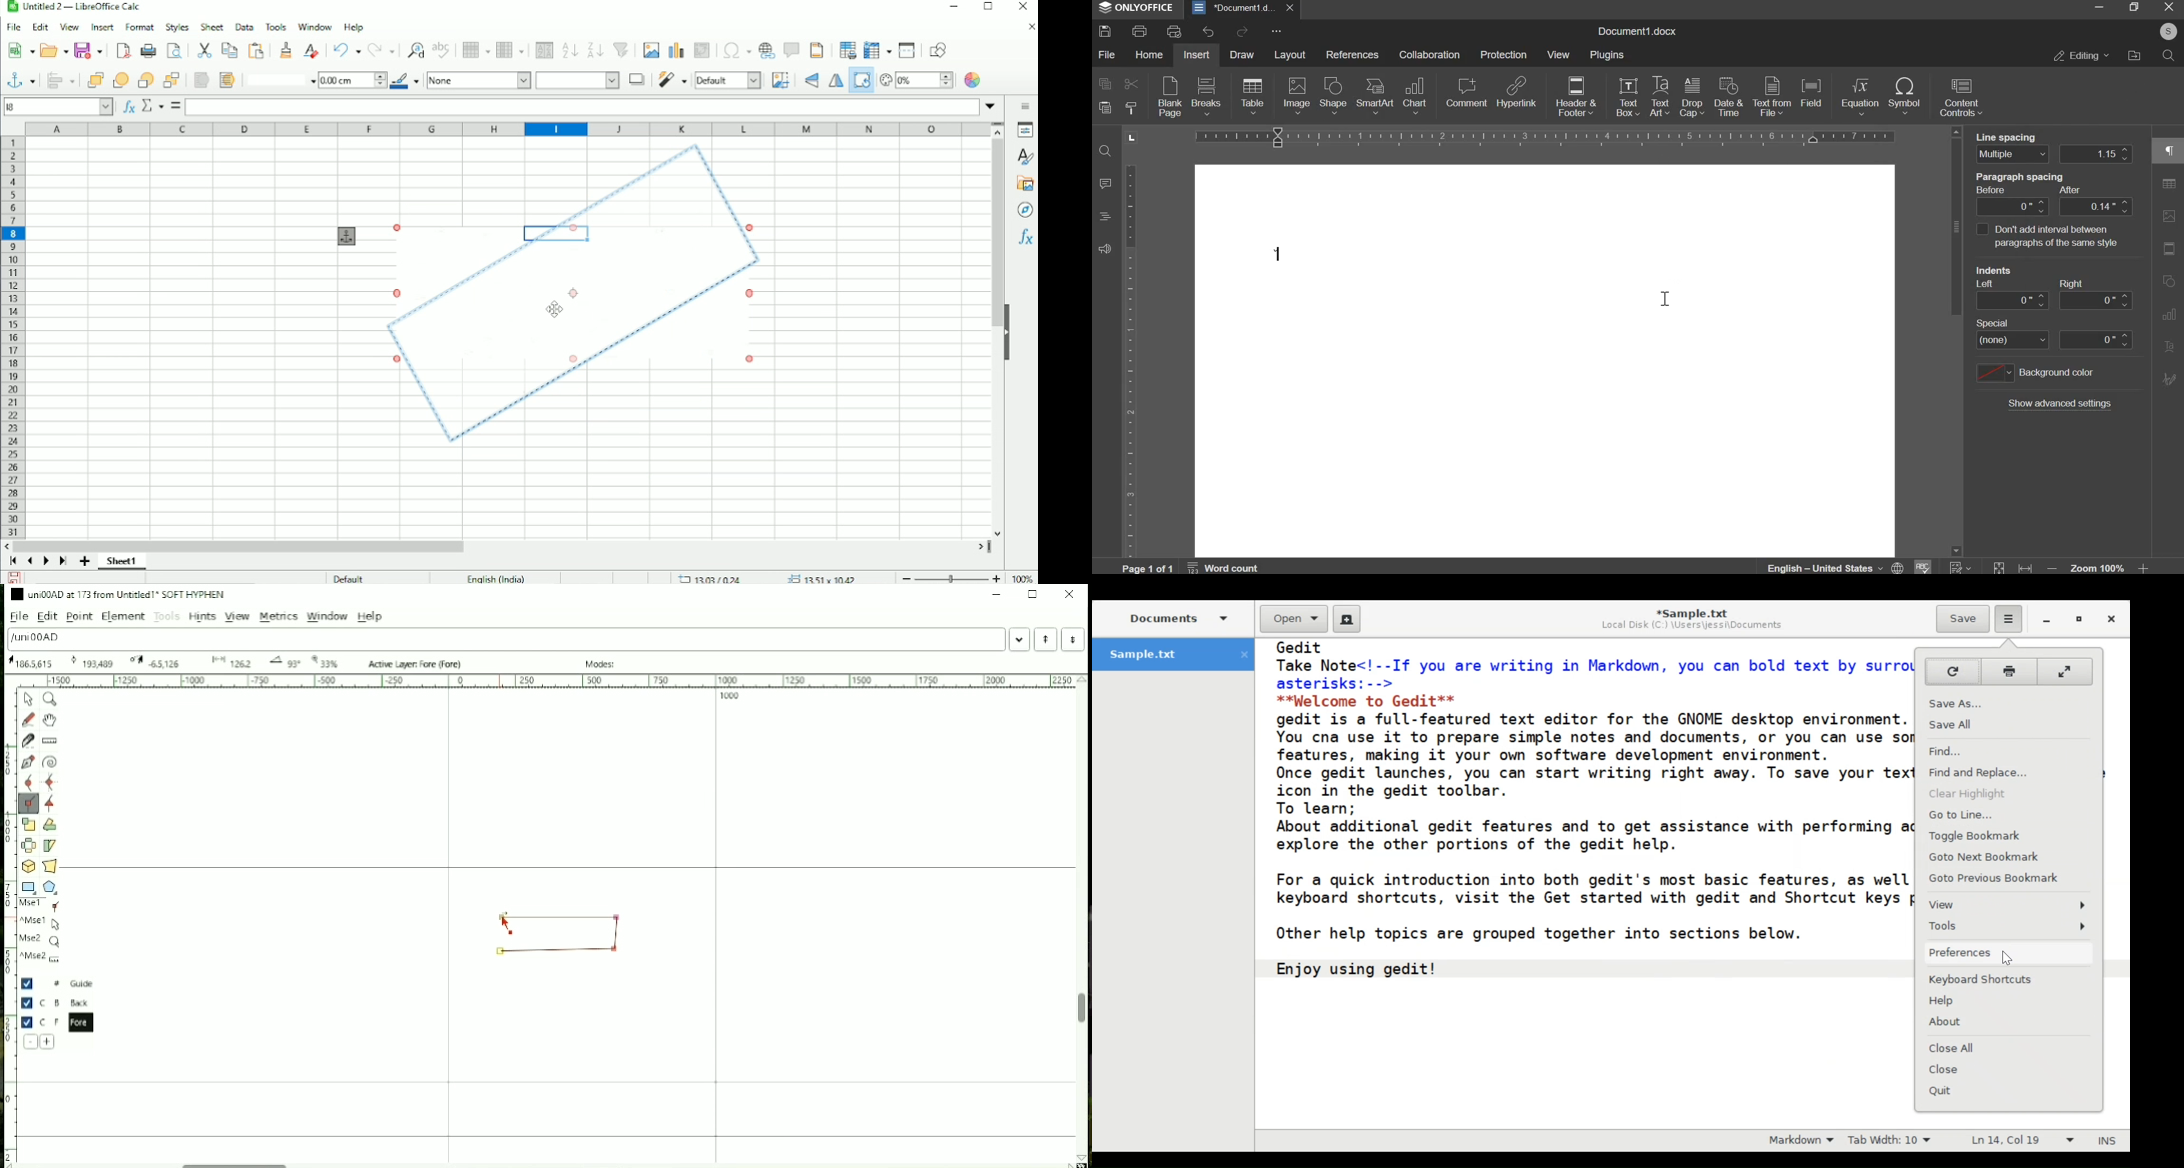  I want to click on Line, so click(556, 954).